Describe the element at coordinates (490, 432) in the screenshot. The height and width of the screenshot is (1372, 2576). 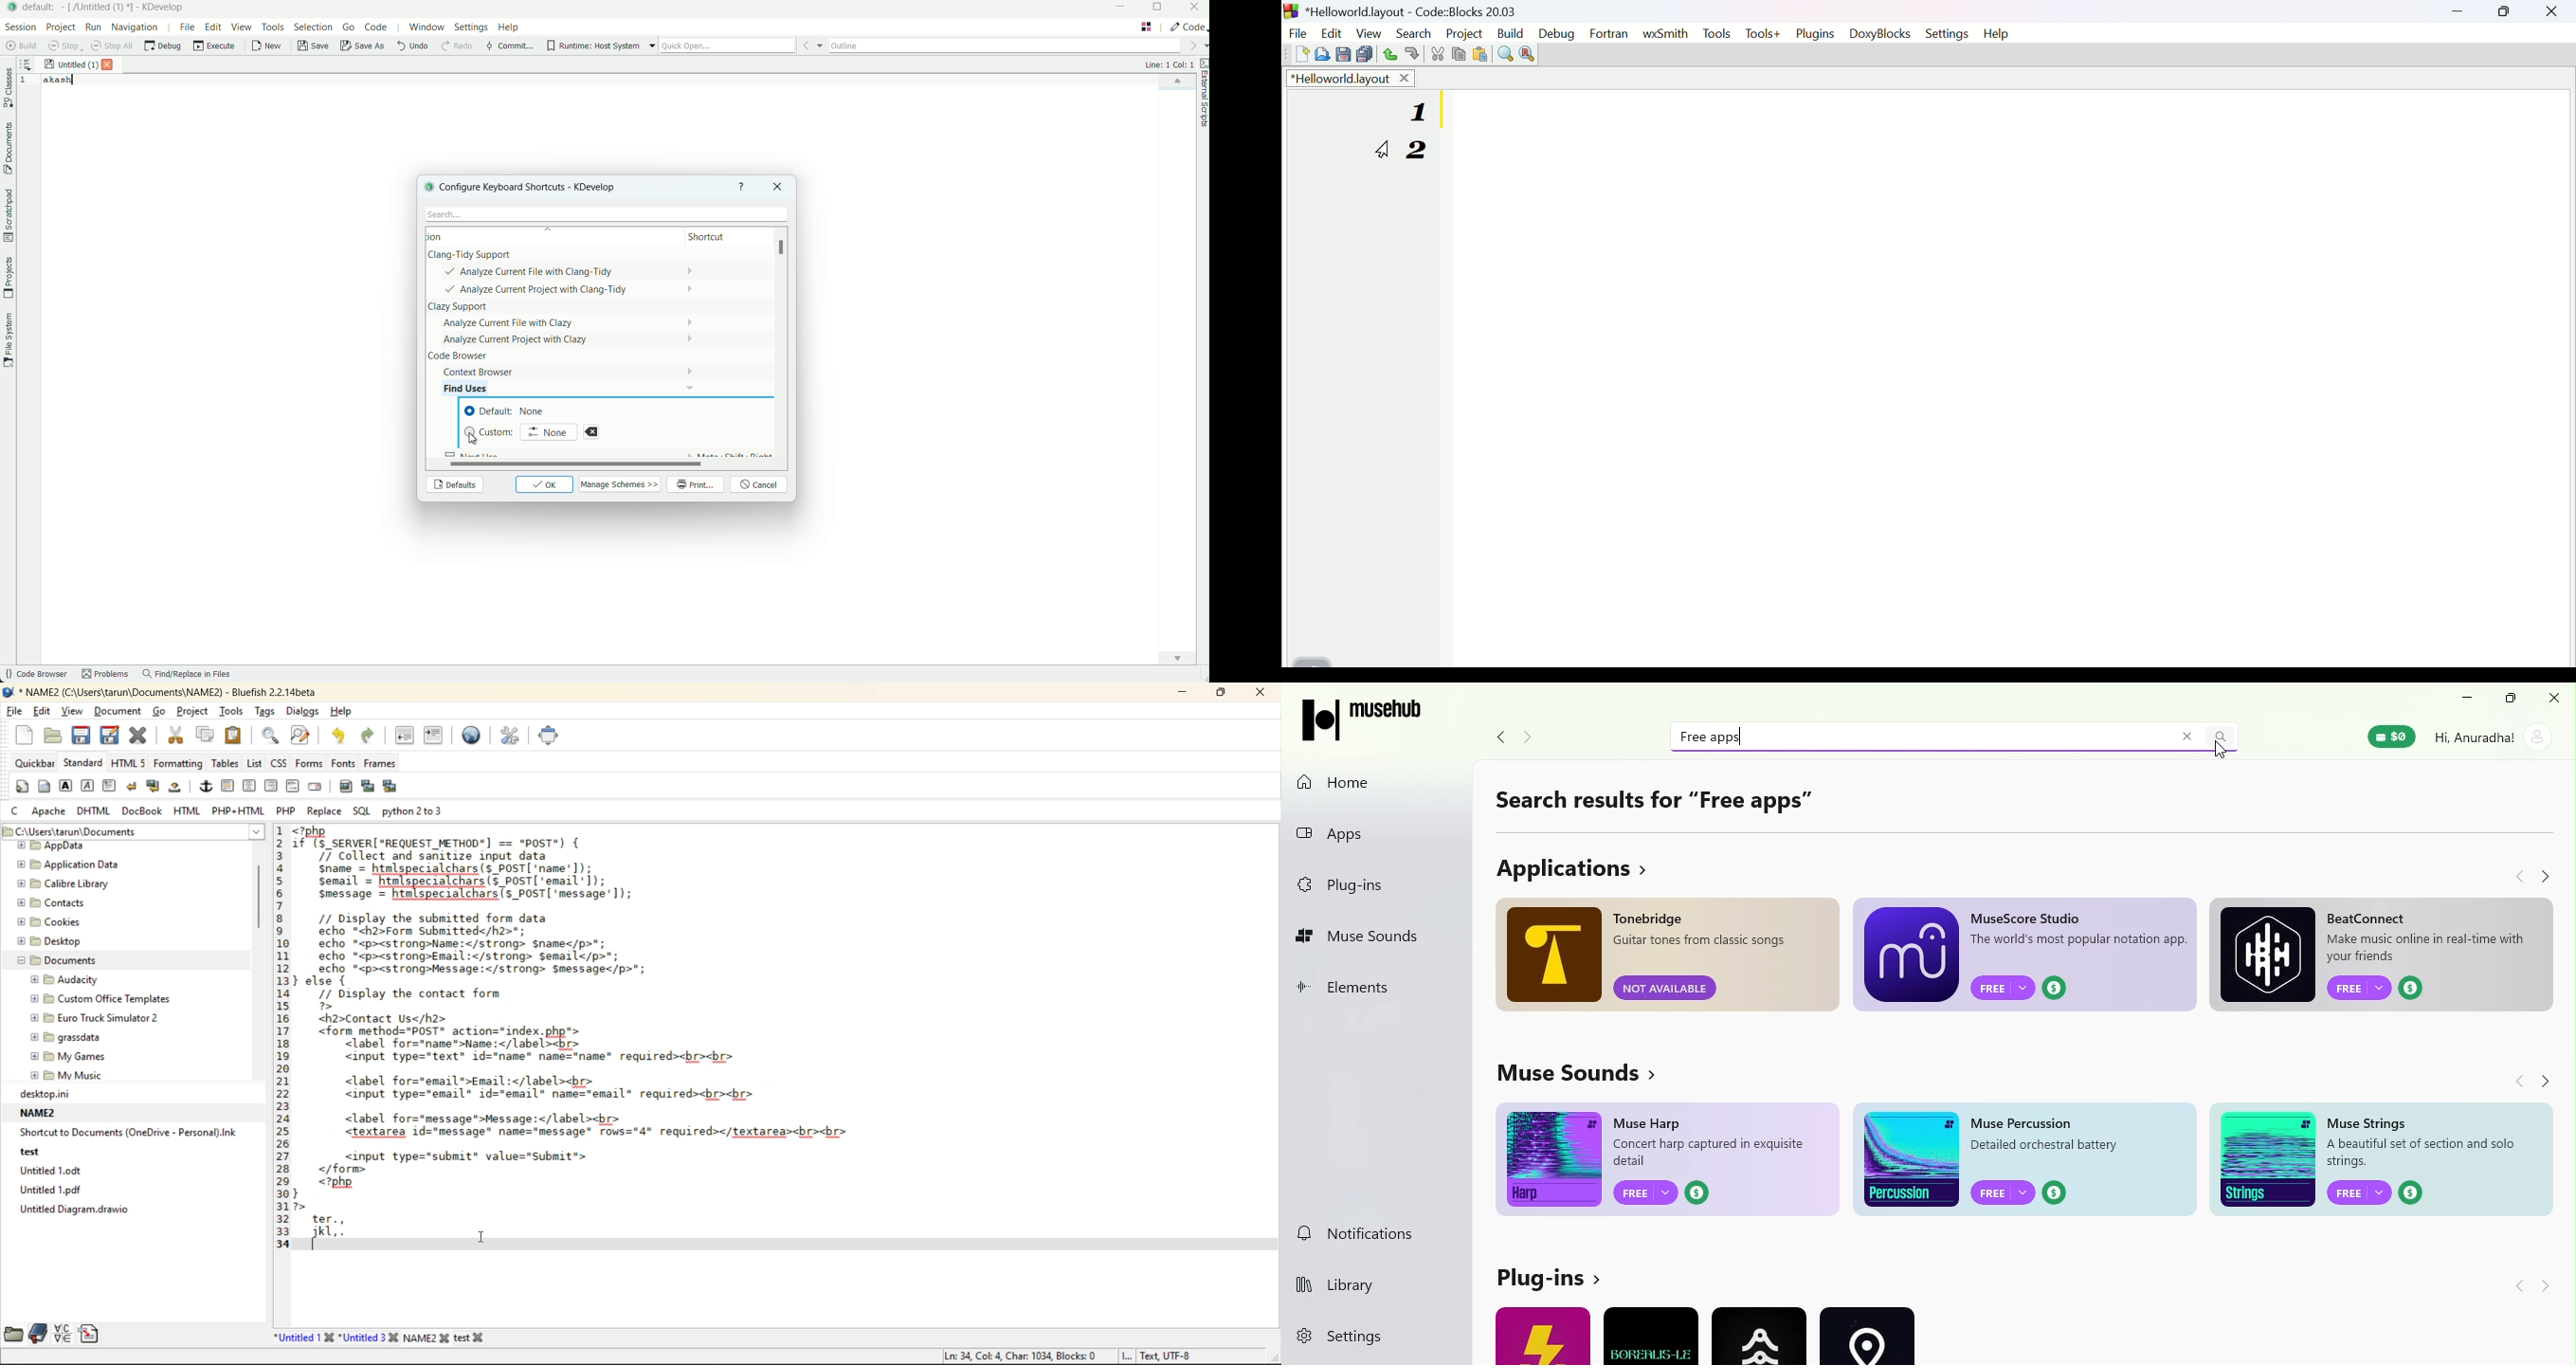
I see `Custom Shortcut` at that location.